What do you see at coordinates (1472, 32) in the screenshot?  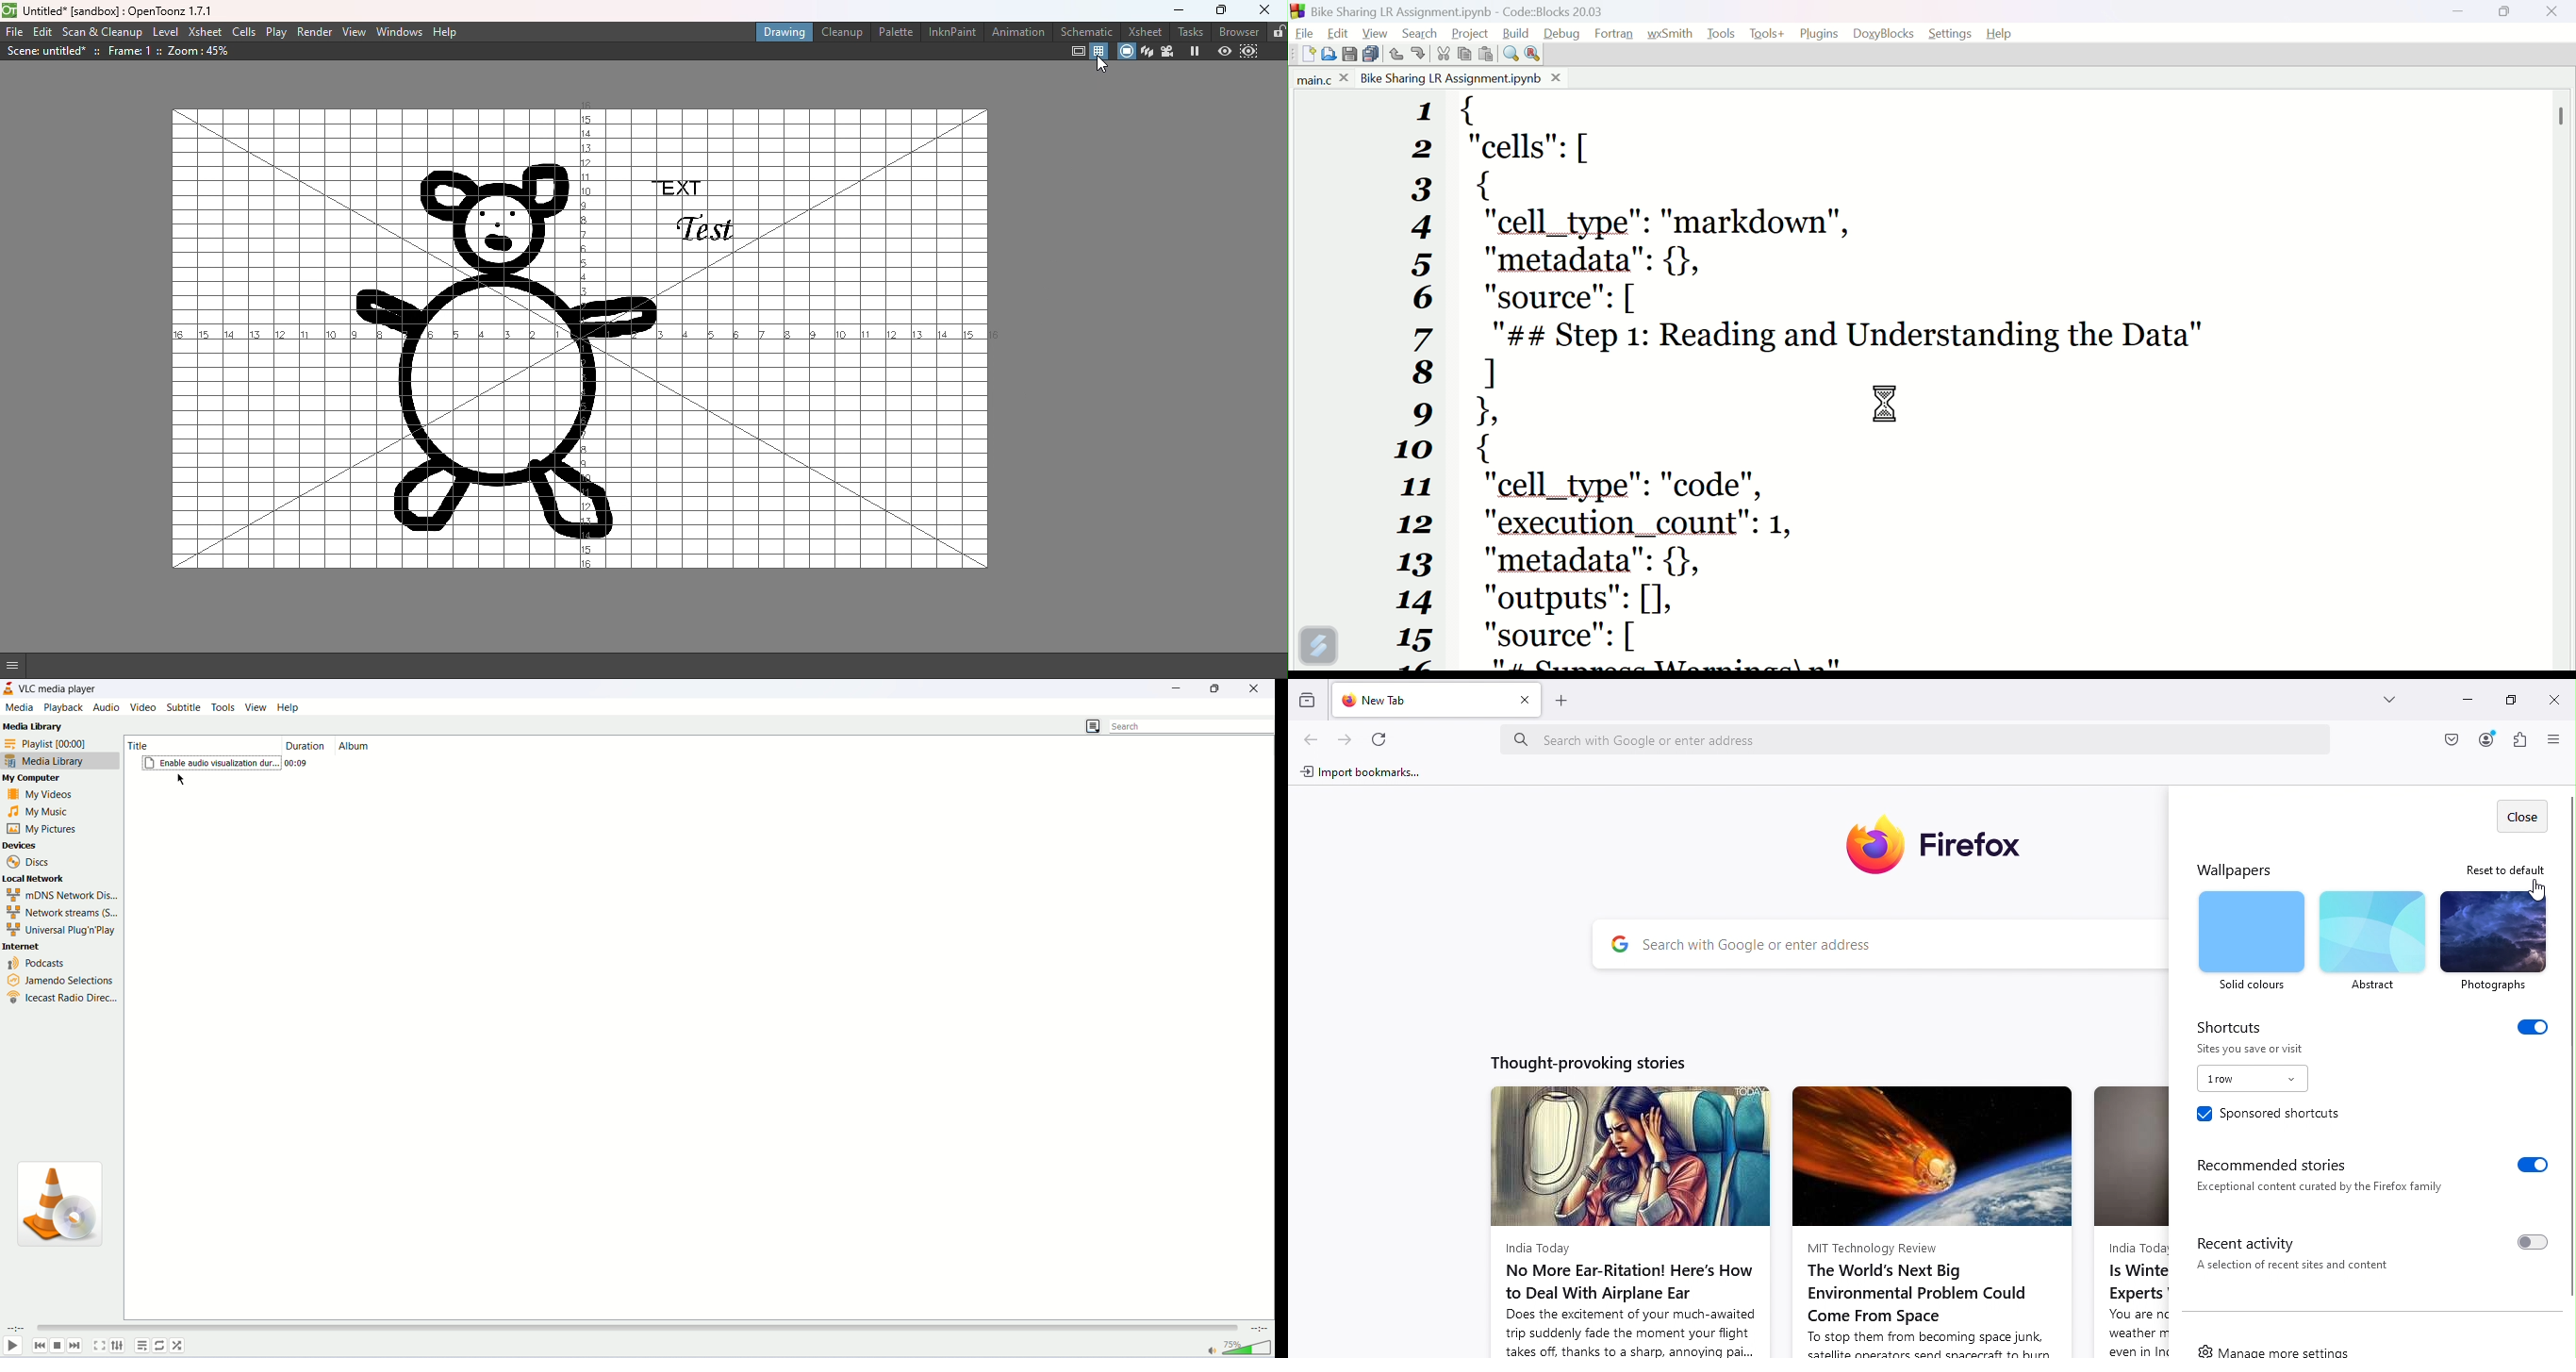 I see `Project` at bounding box center [1472, 32].